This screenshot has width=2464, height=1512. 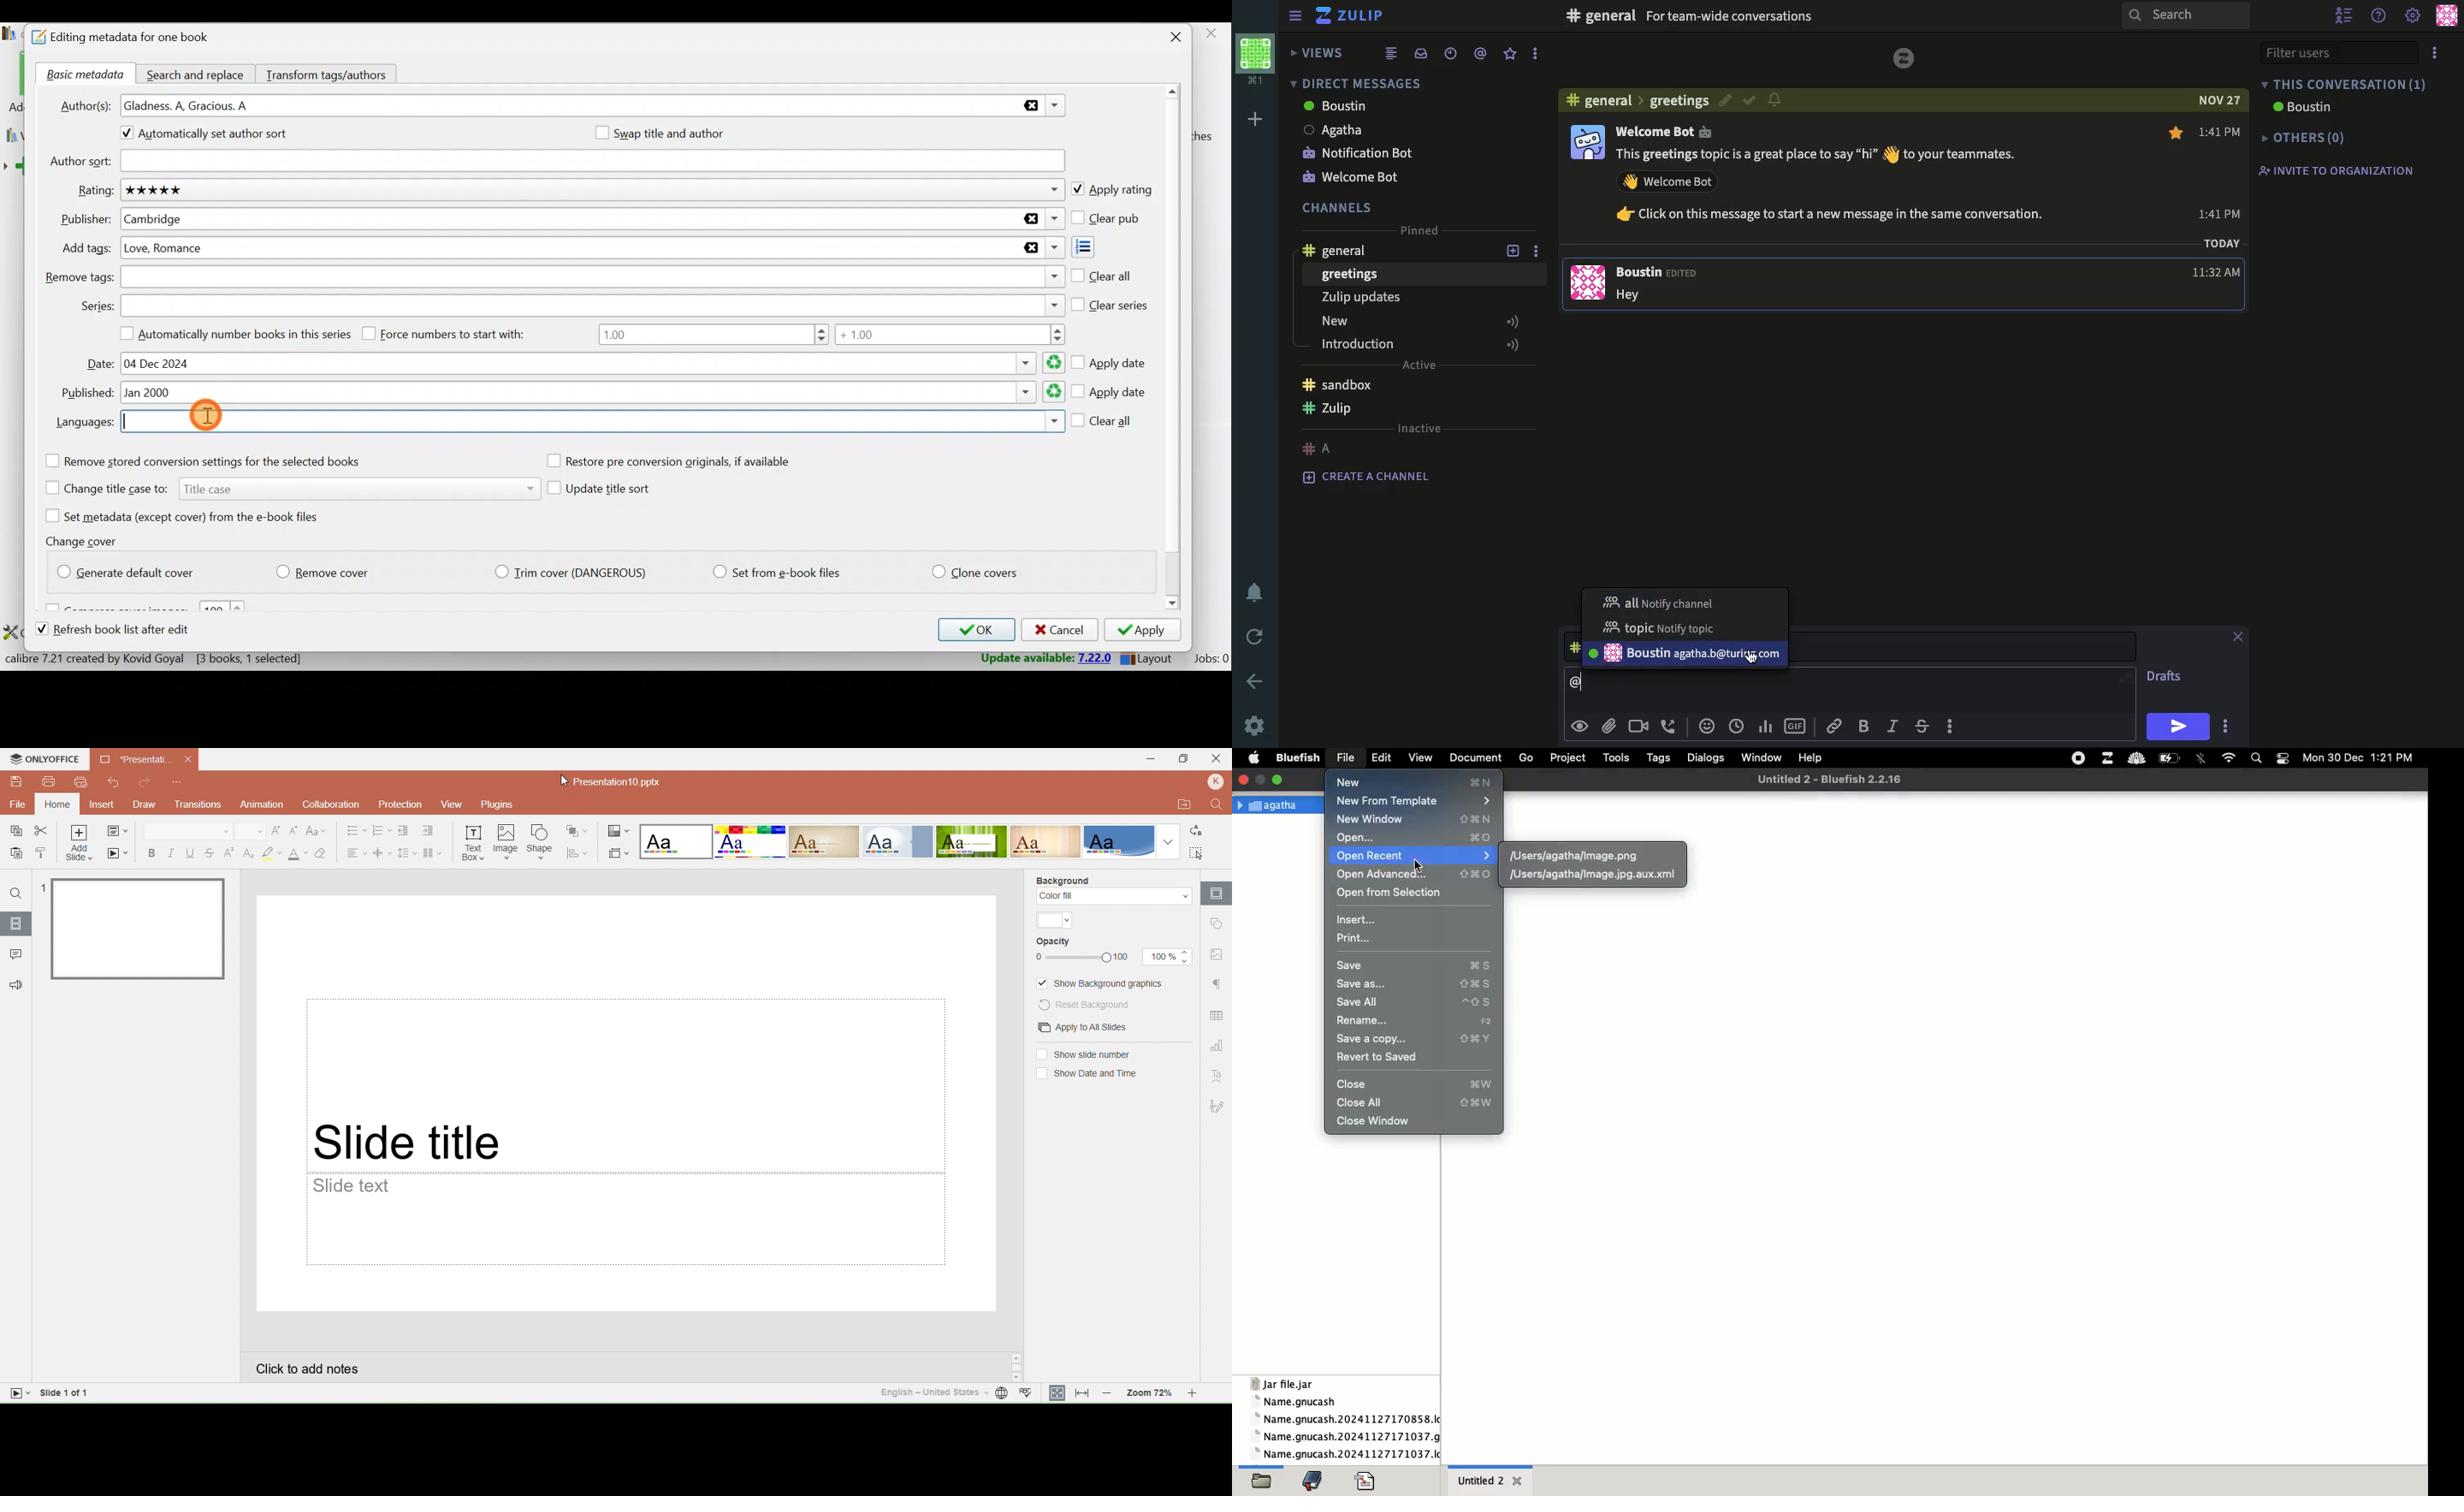 I want to click on xml, so click(x=1592, y=873).